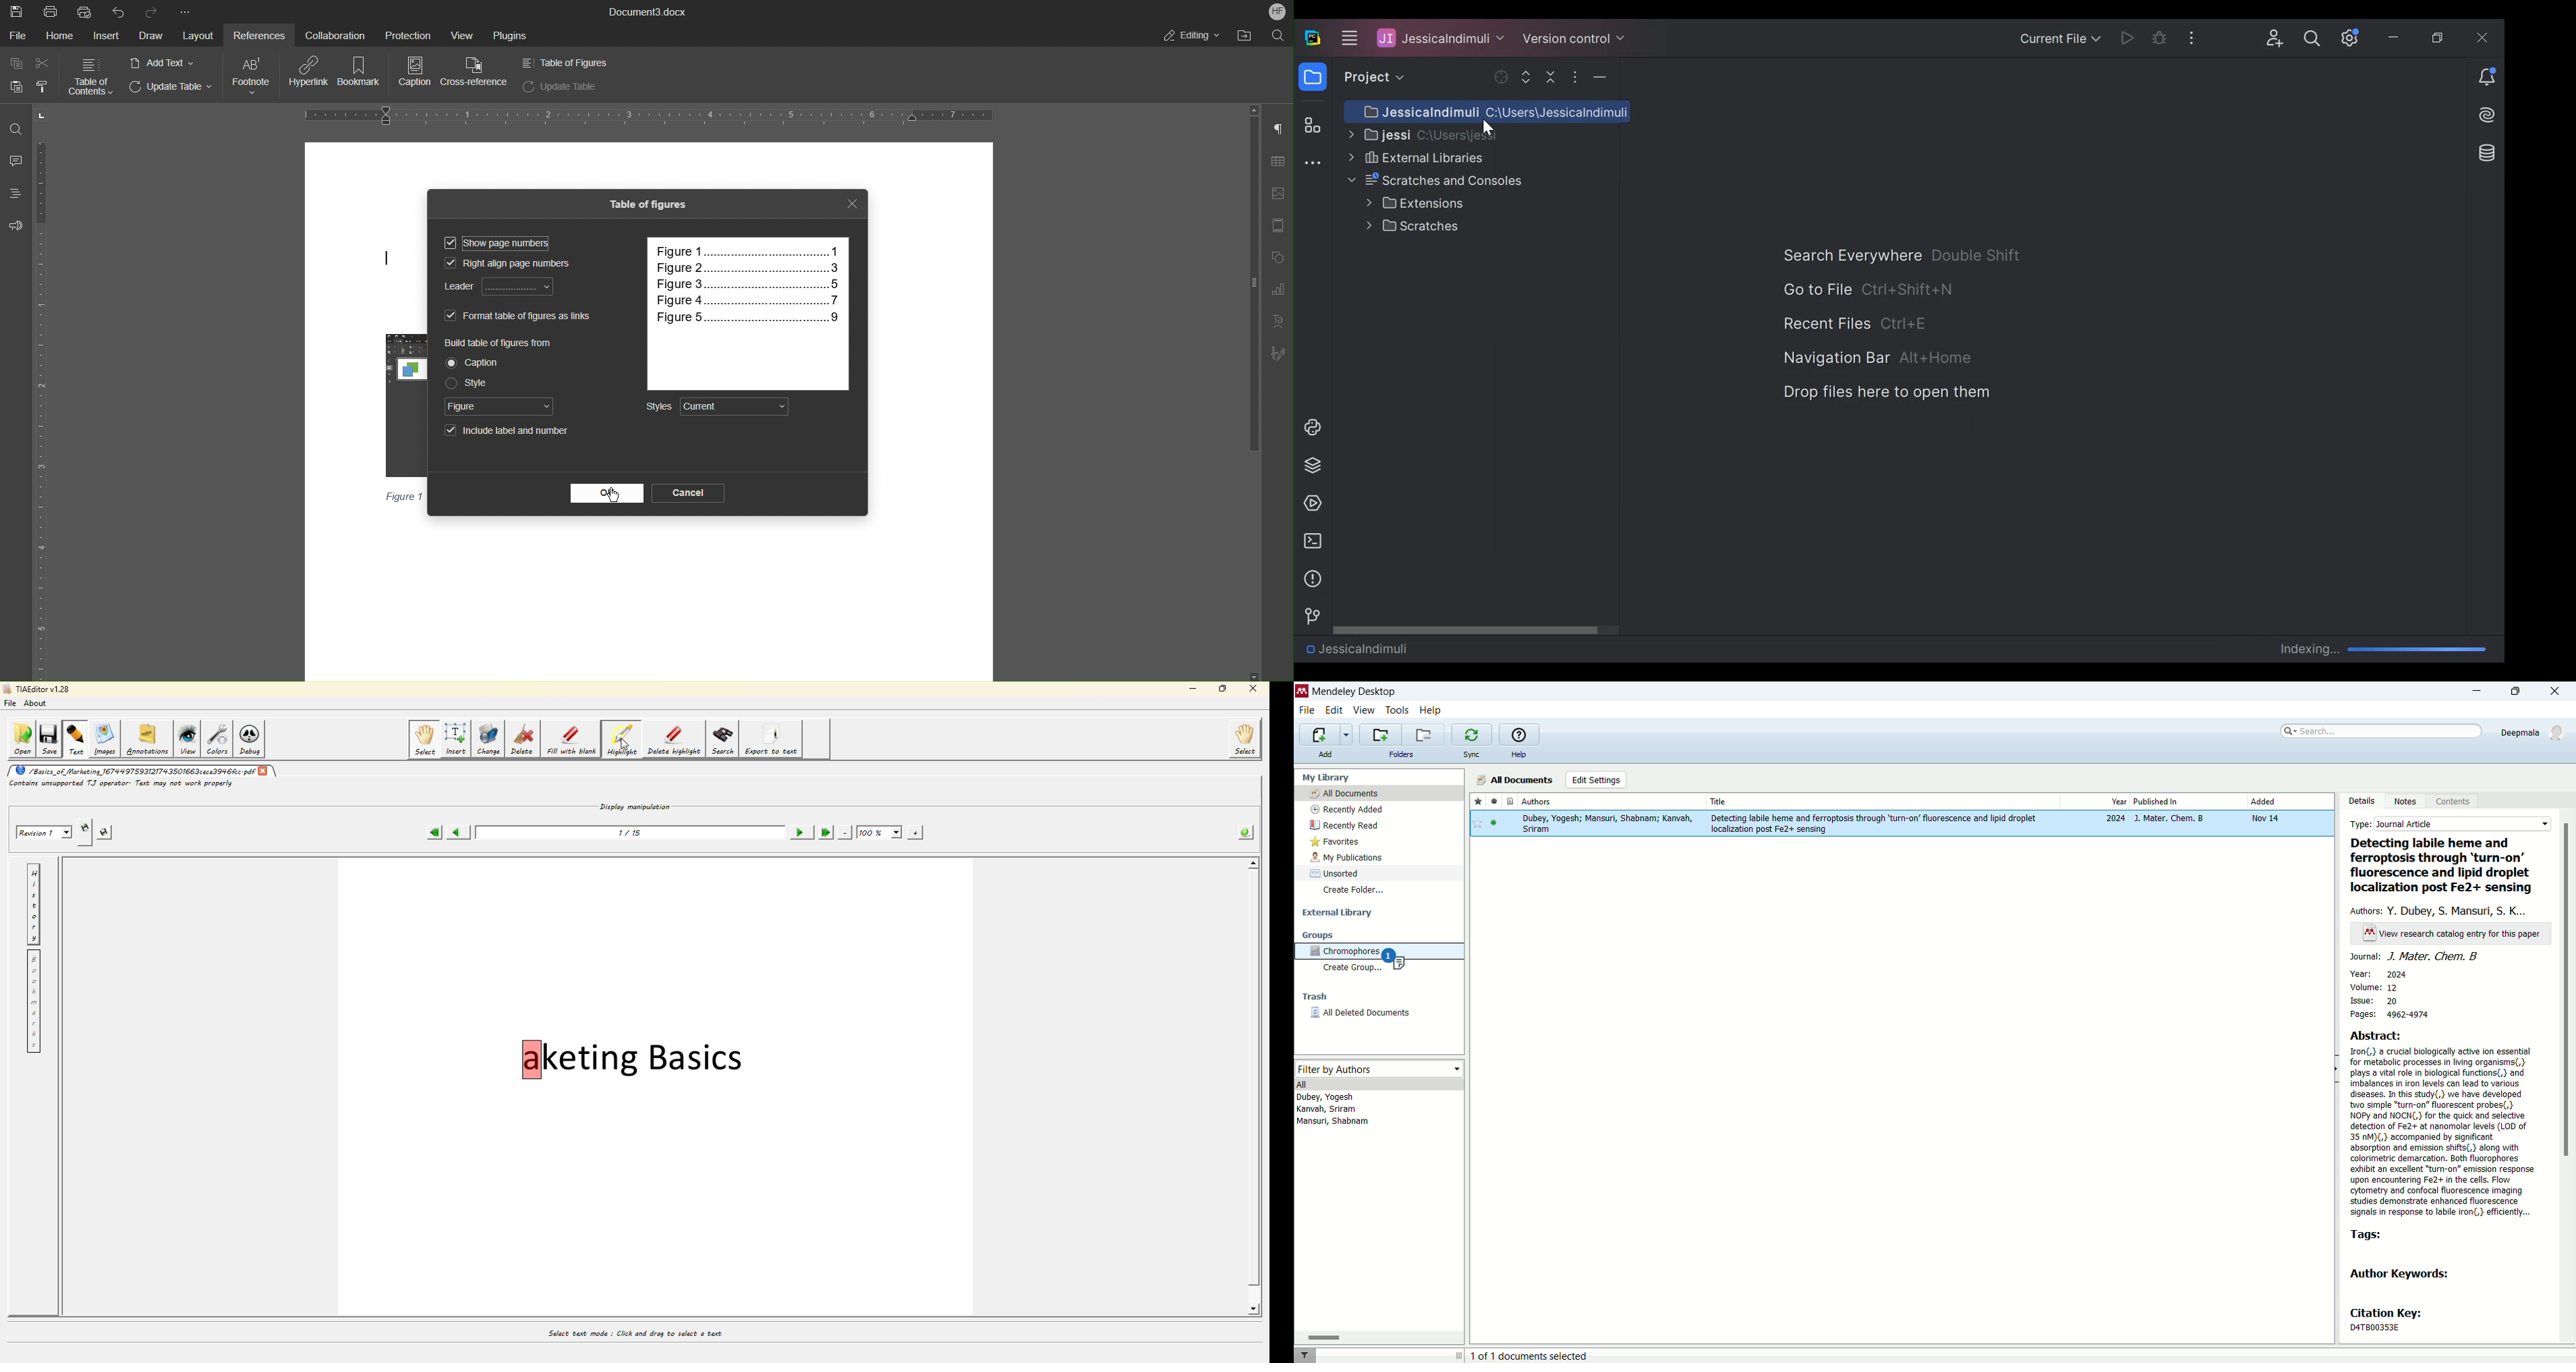 This screenshot has height=1372, width=2576. What do you see at coordinates (2396, 39) in the screenshot?
I see `Minimize` at bounding box center [2396, 39].